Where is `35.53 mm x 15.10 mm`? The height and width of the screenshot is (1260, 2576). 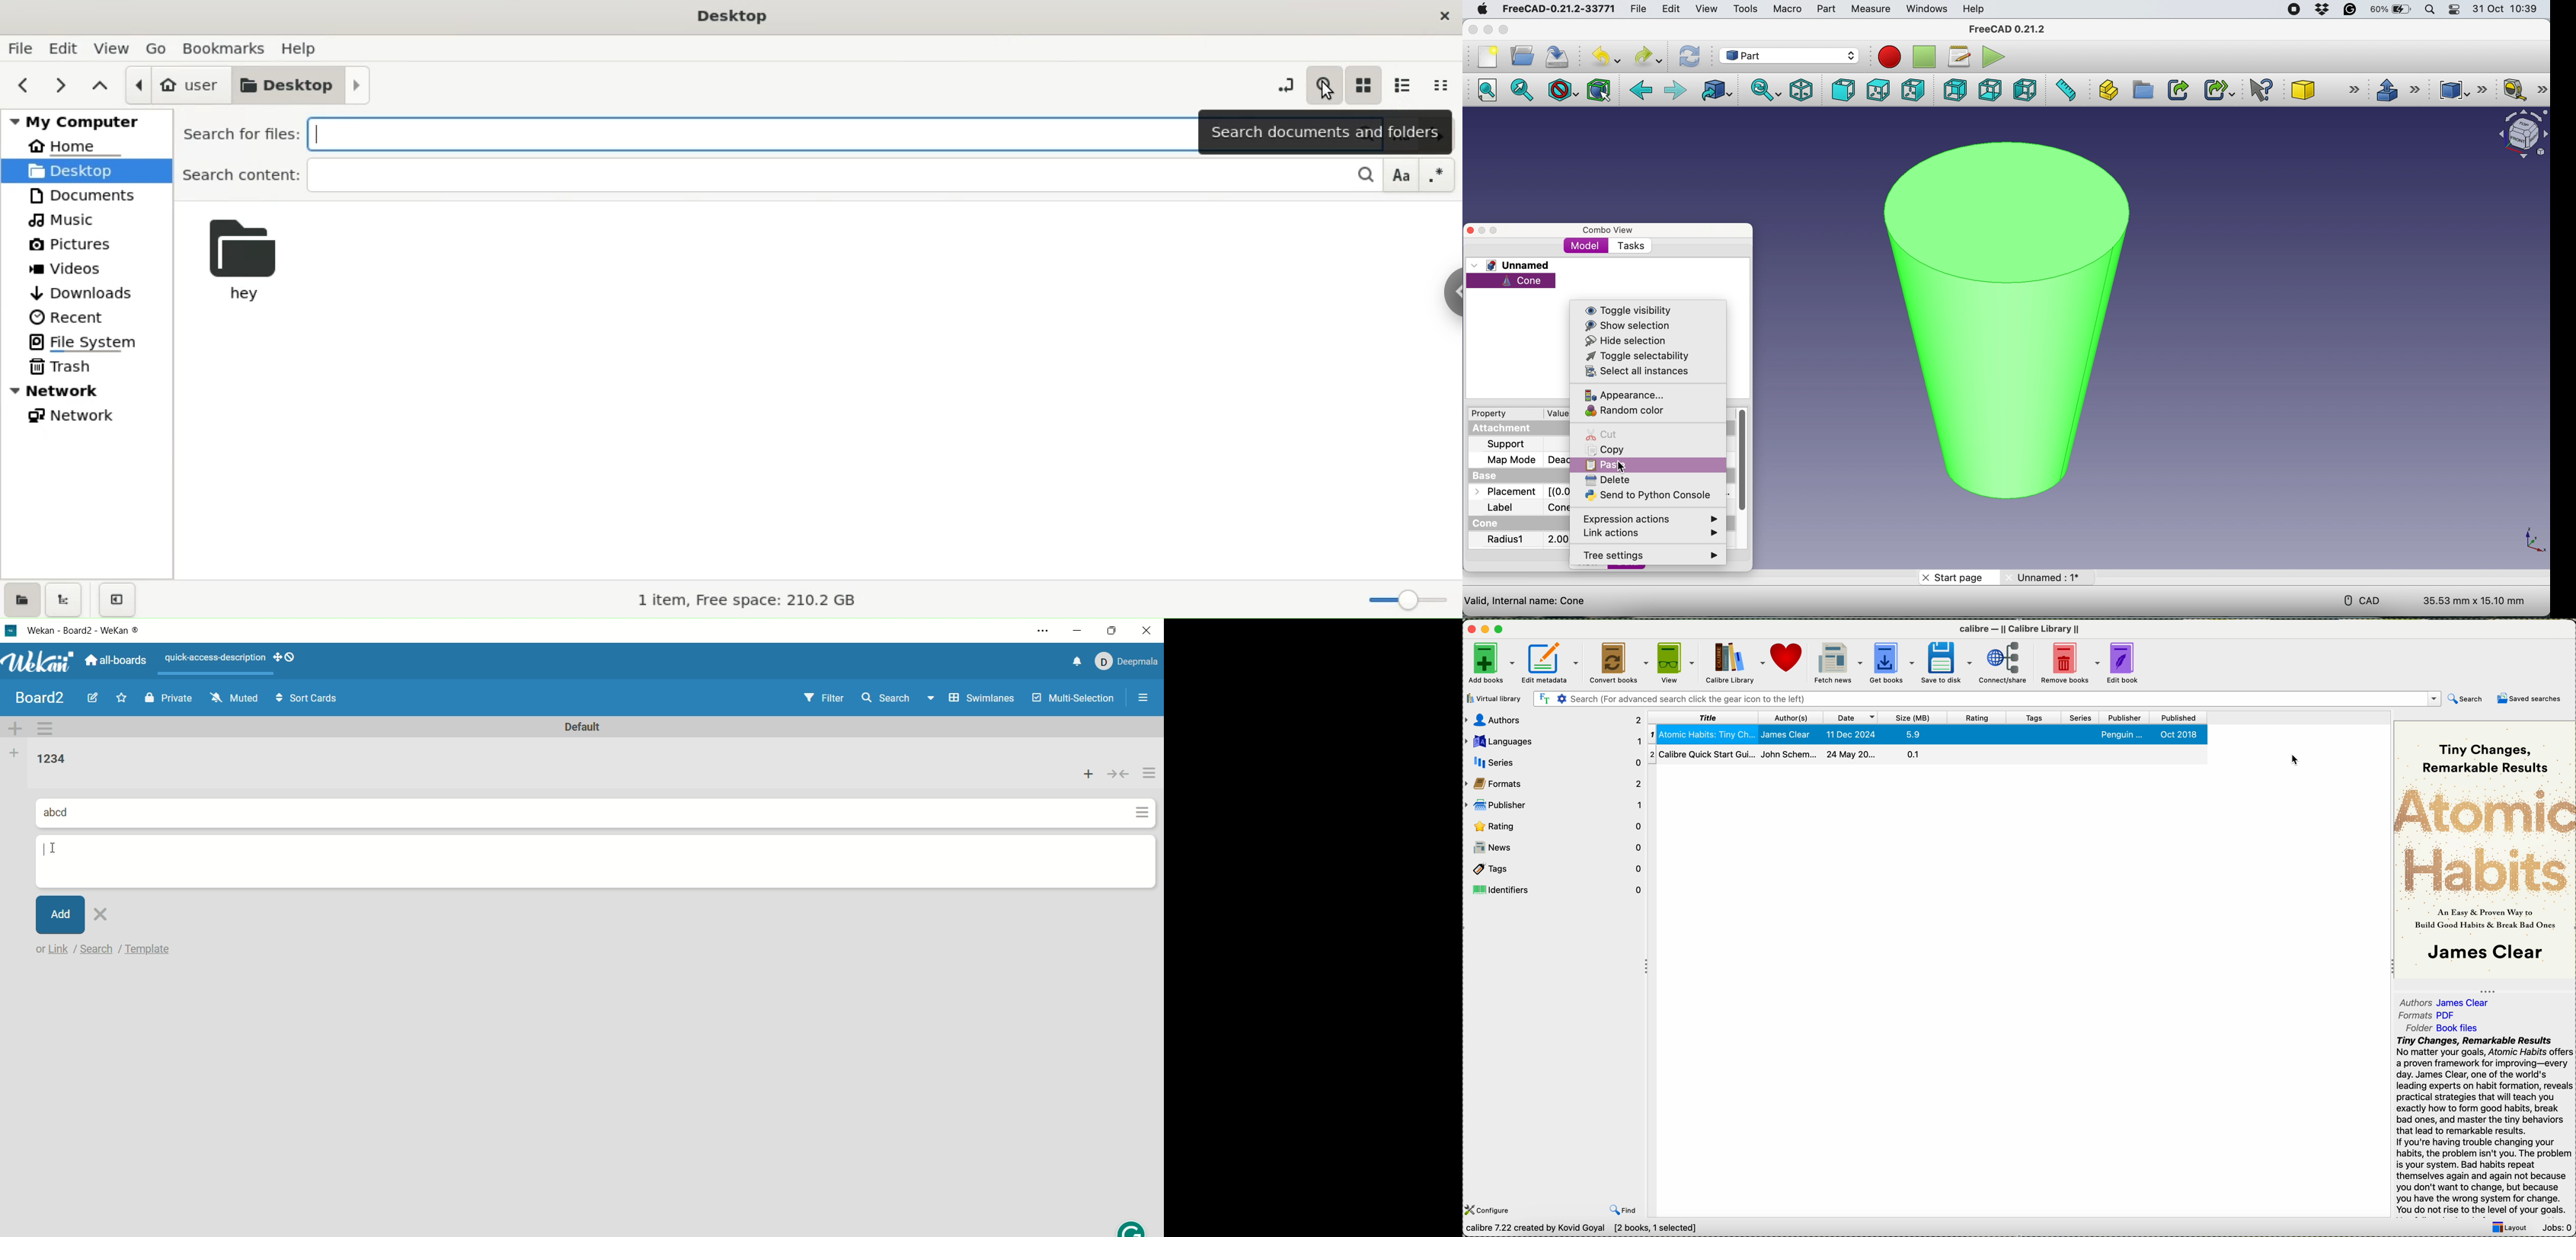
35.53 mm x 15.10 mm is located at coordinates (2474, 602).